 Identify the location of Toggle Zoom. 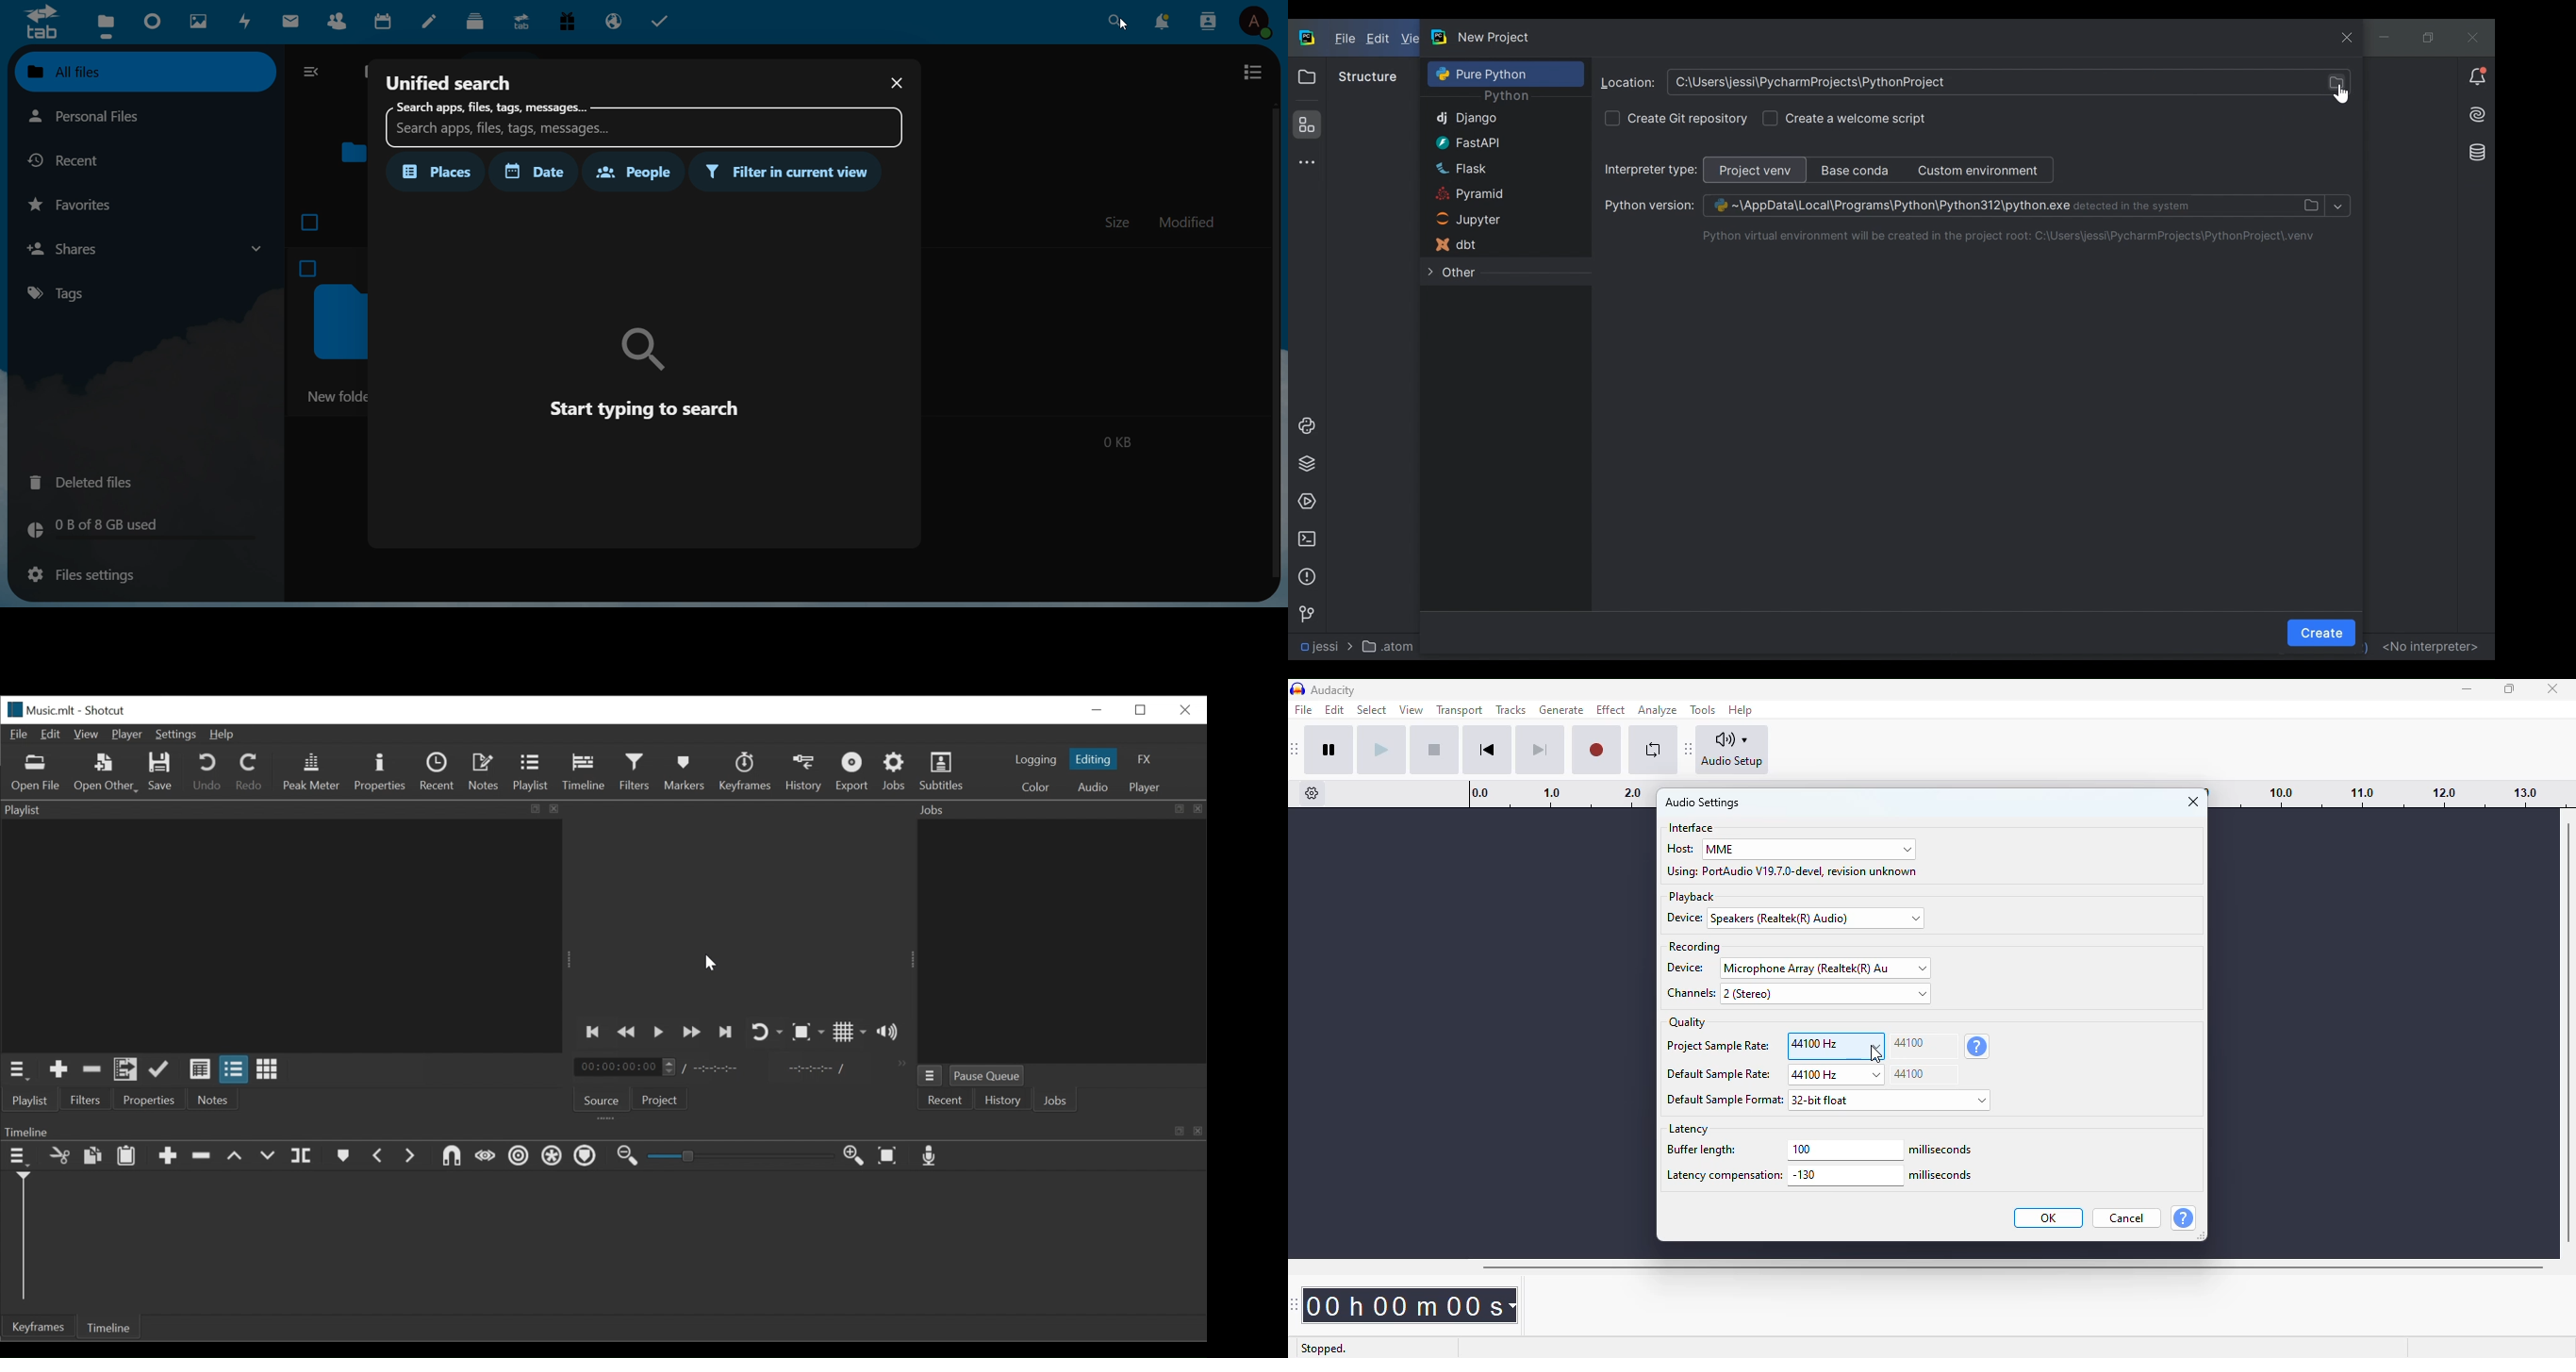
(808, 1032).